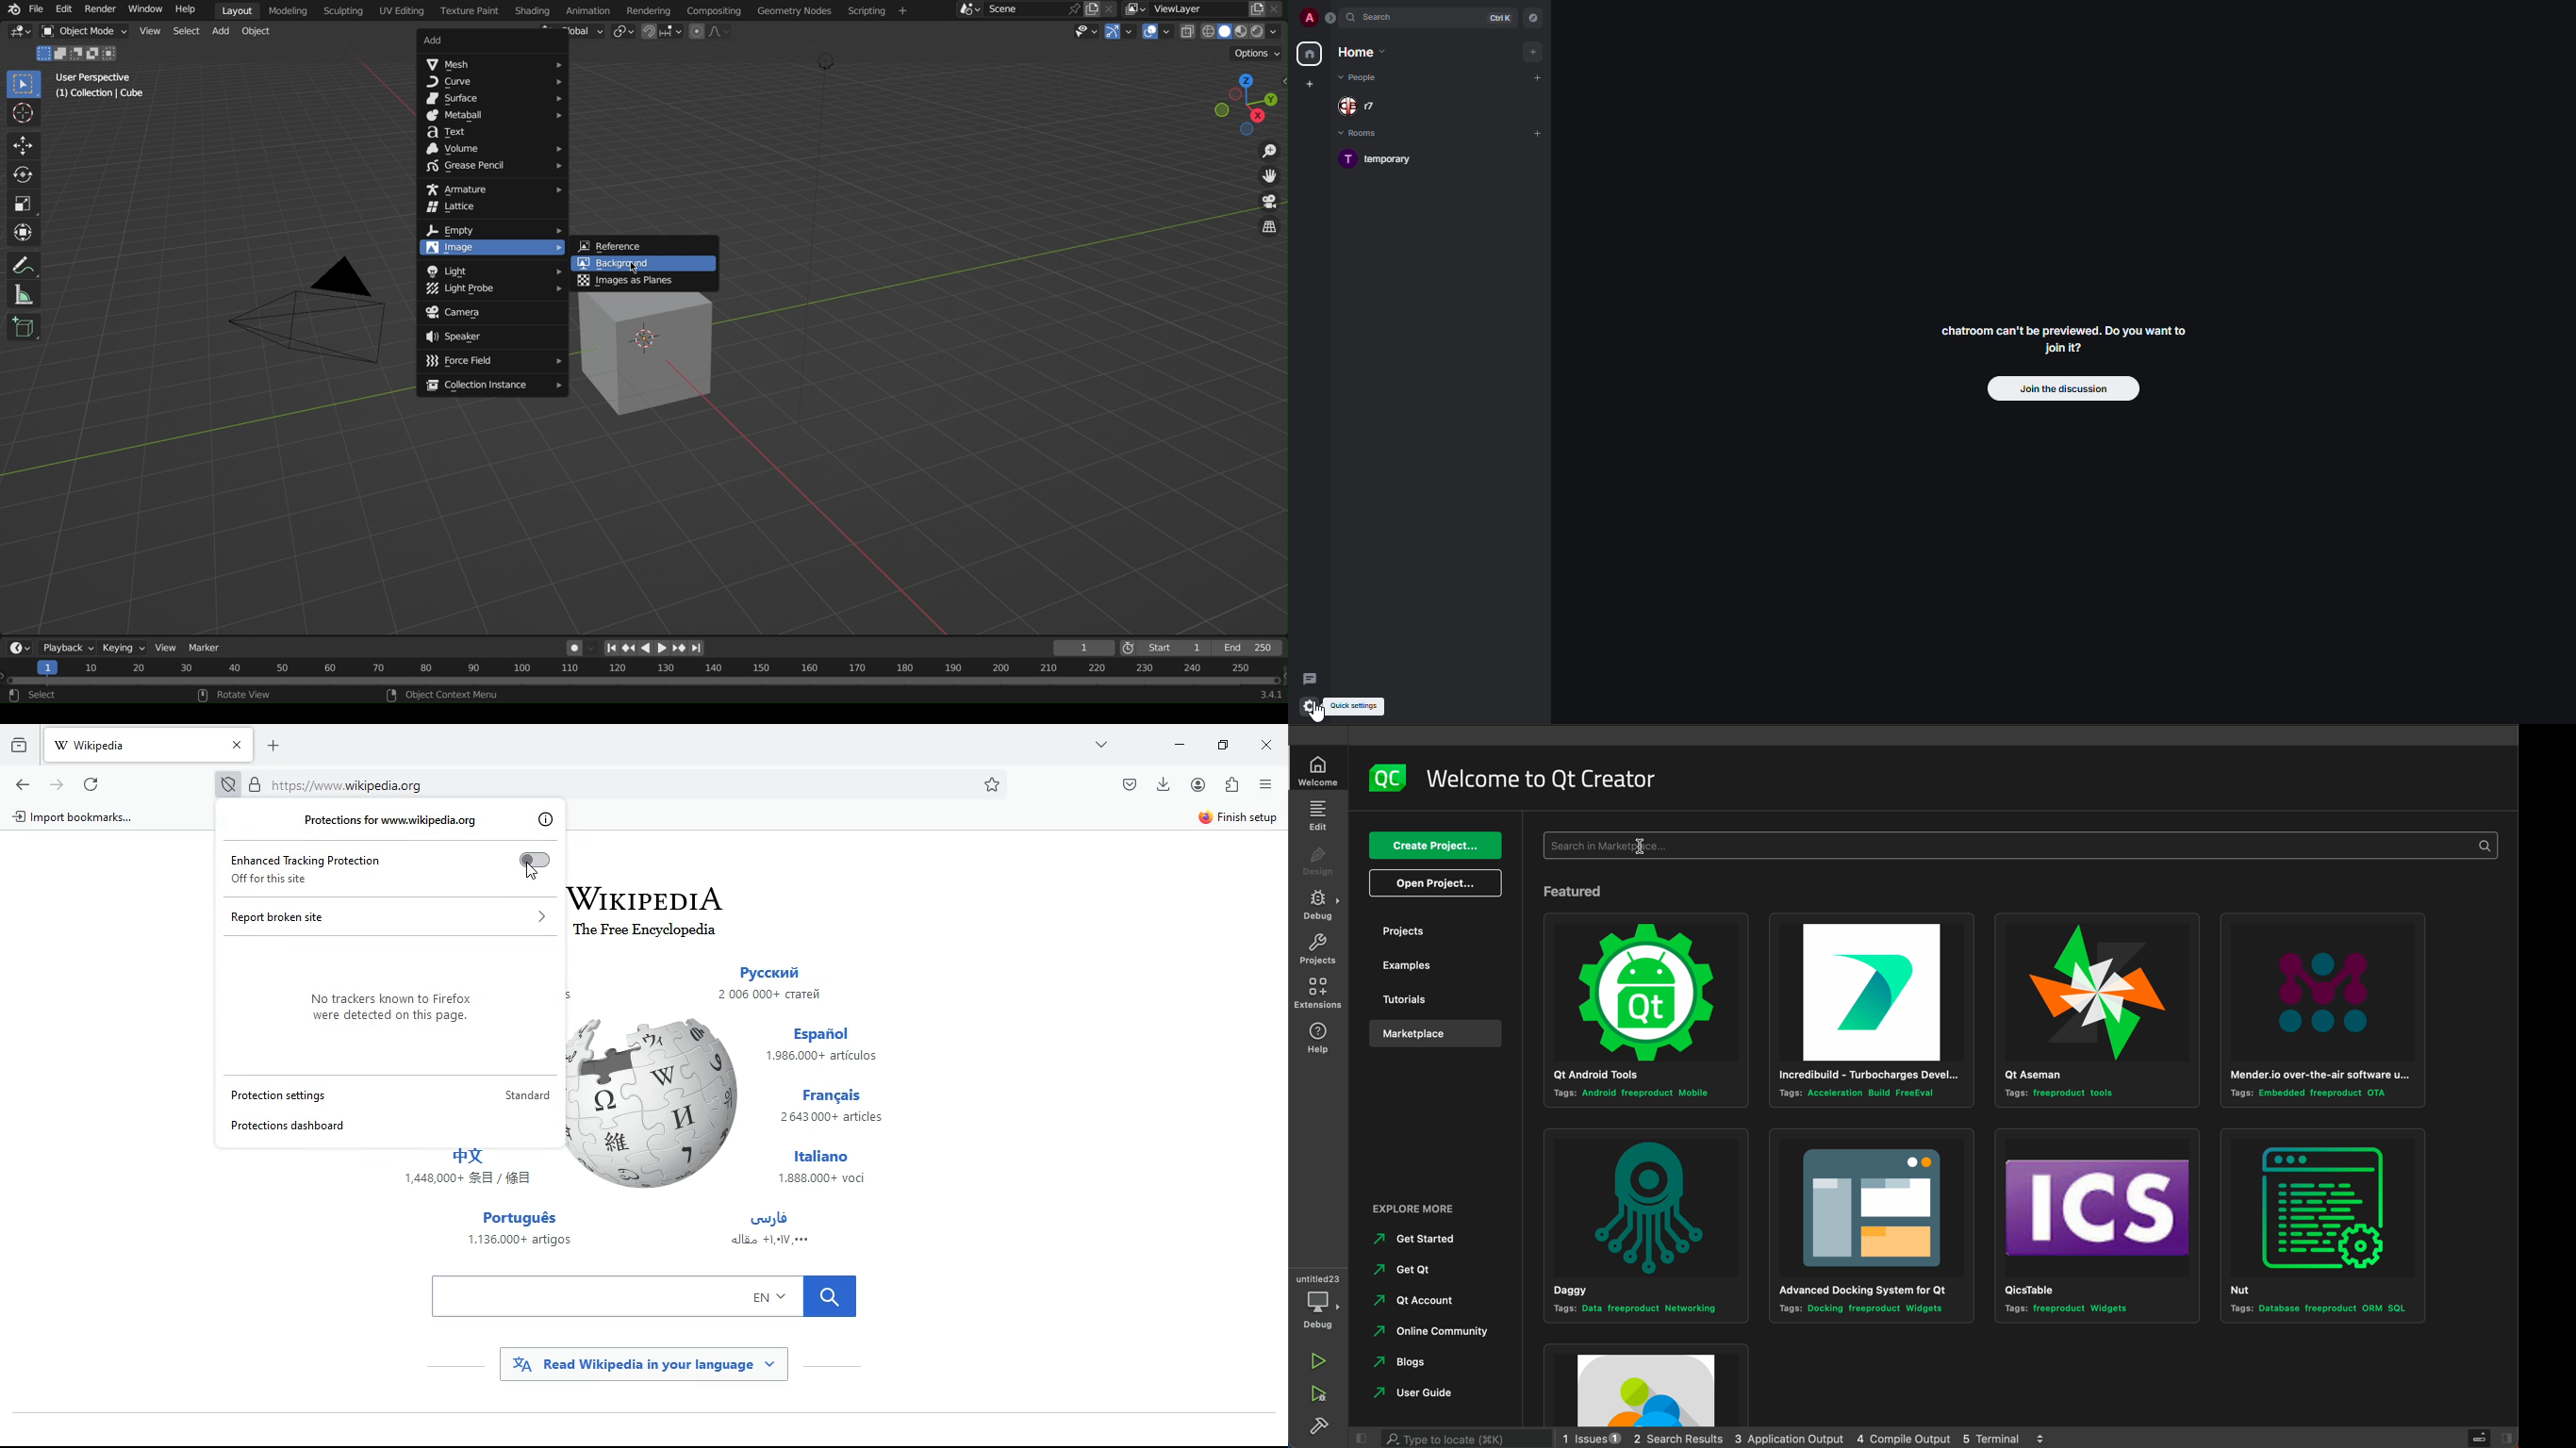 The width and height of the screenshot is (2576, 1456). What do you see at coordinates (59, 783) in the screenshot?
I see `forward` at bounding box center [59, 783].